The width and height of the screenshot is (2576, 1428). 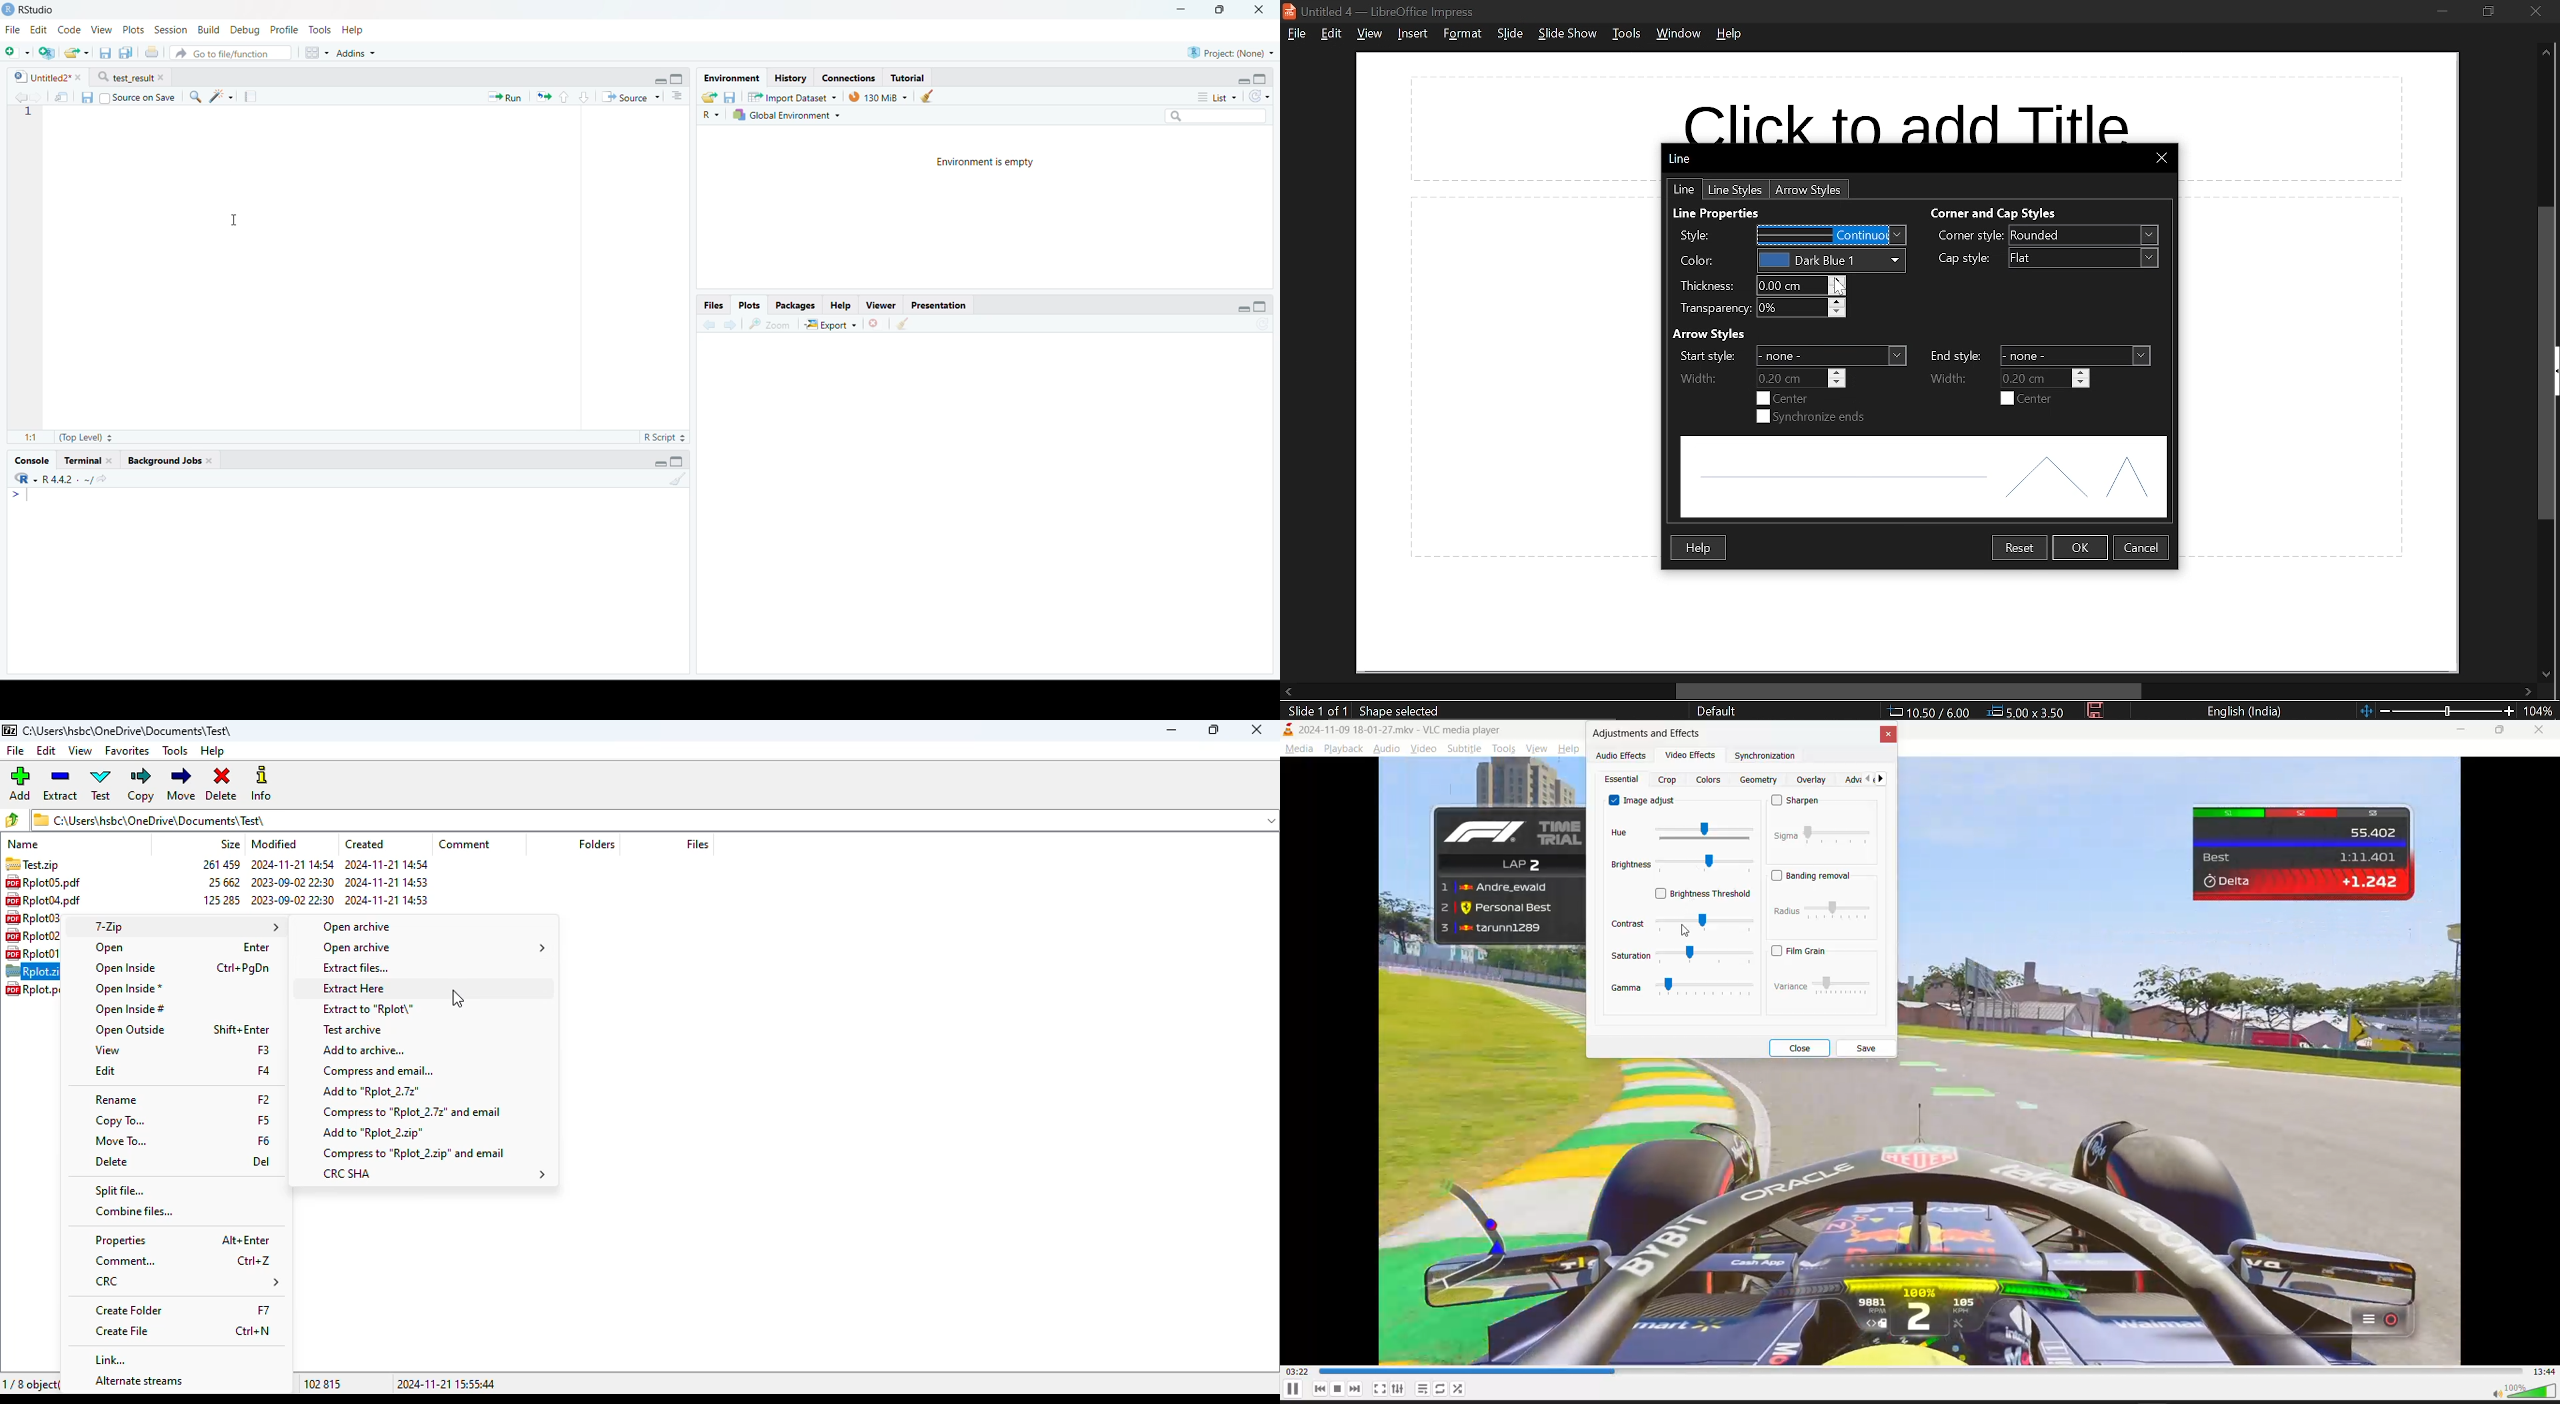 I want to click on test_result*, so click(x=133, y=77).